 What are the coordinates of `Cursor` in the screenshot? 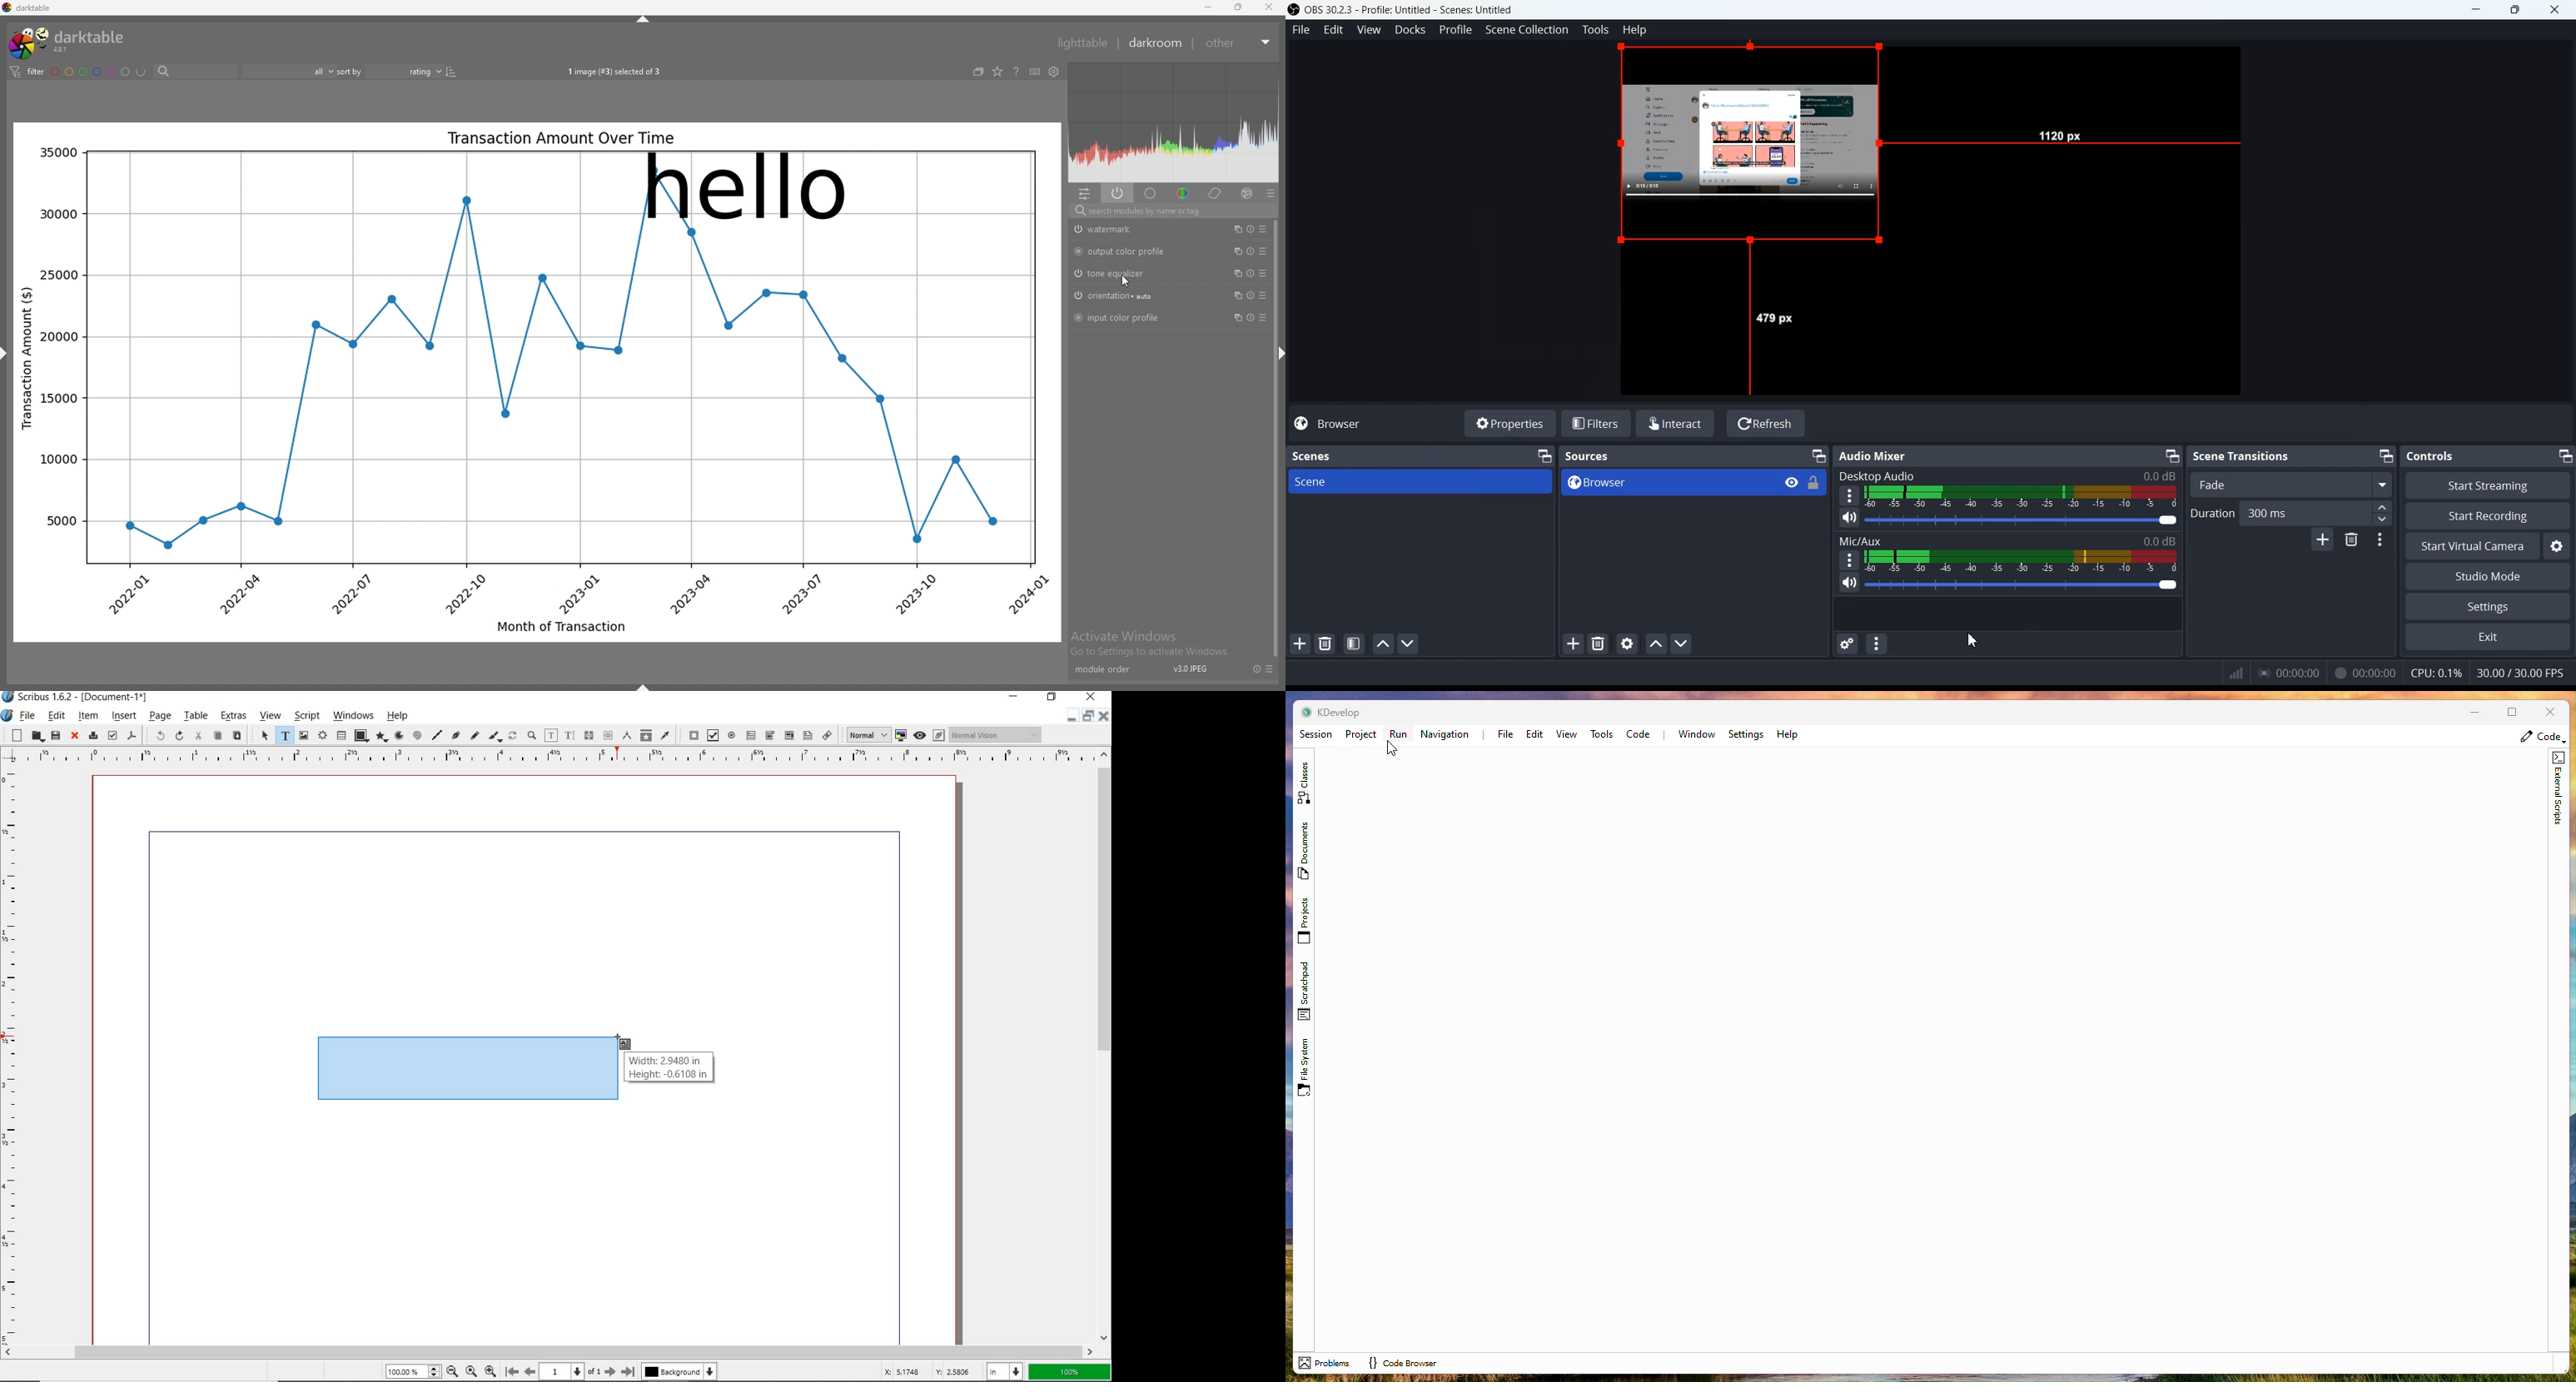 It's located at (1974, 641).